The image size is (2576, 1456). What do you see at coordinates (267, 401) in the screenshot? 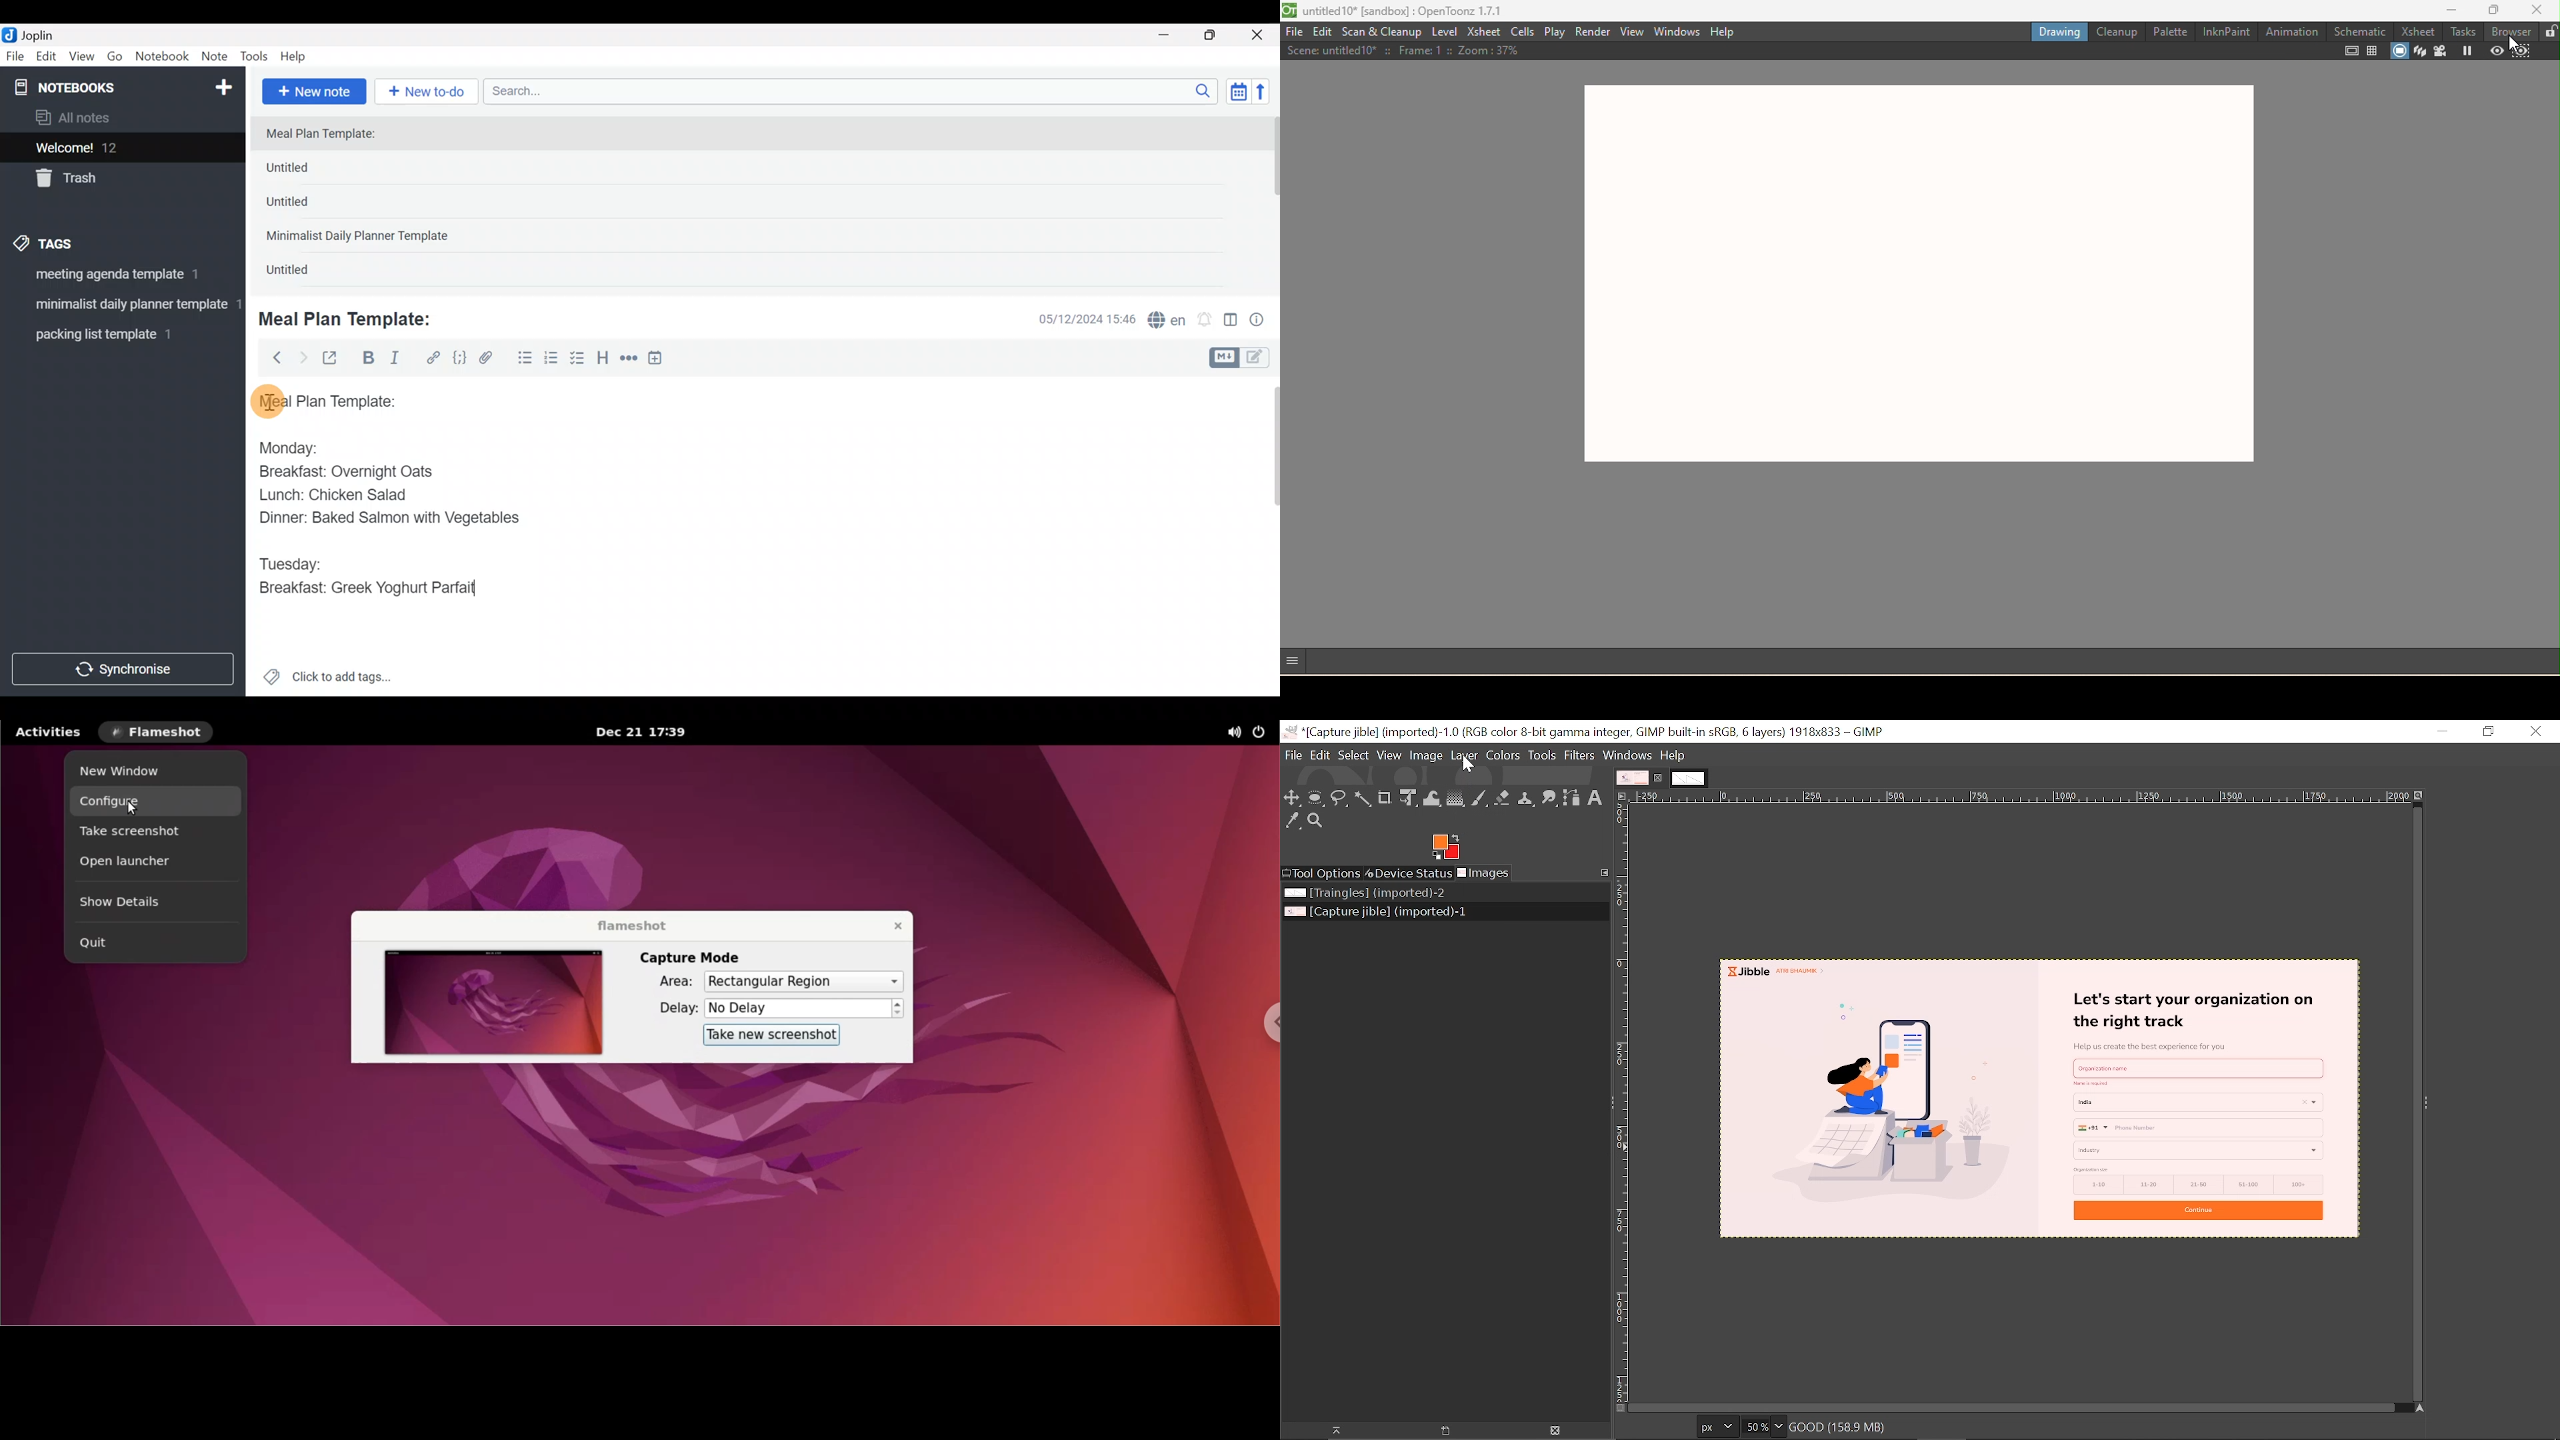
I see `cursor` at bounding box center [267, 401].